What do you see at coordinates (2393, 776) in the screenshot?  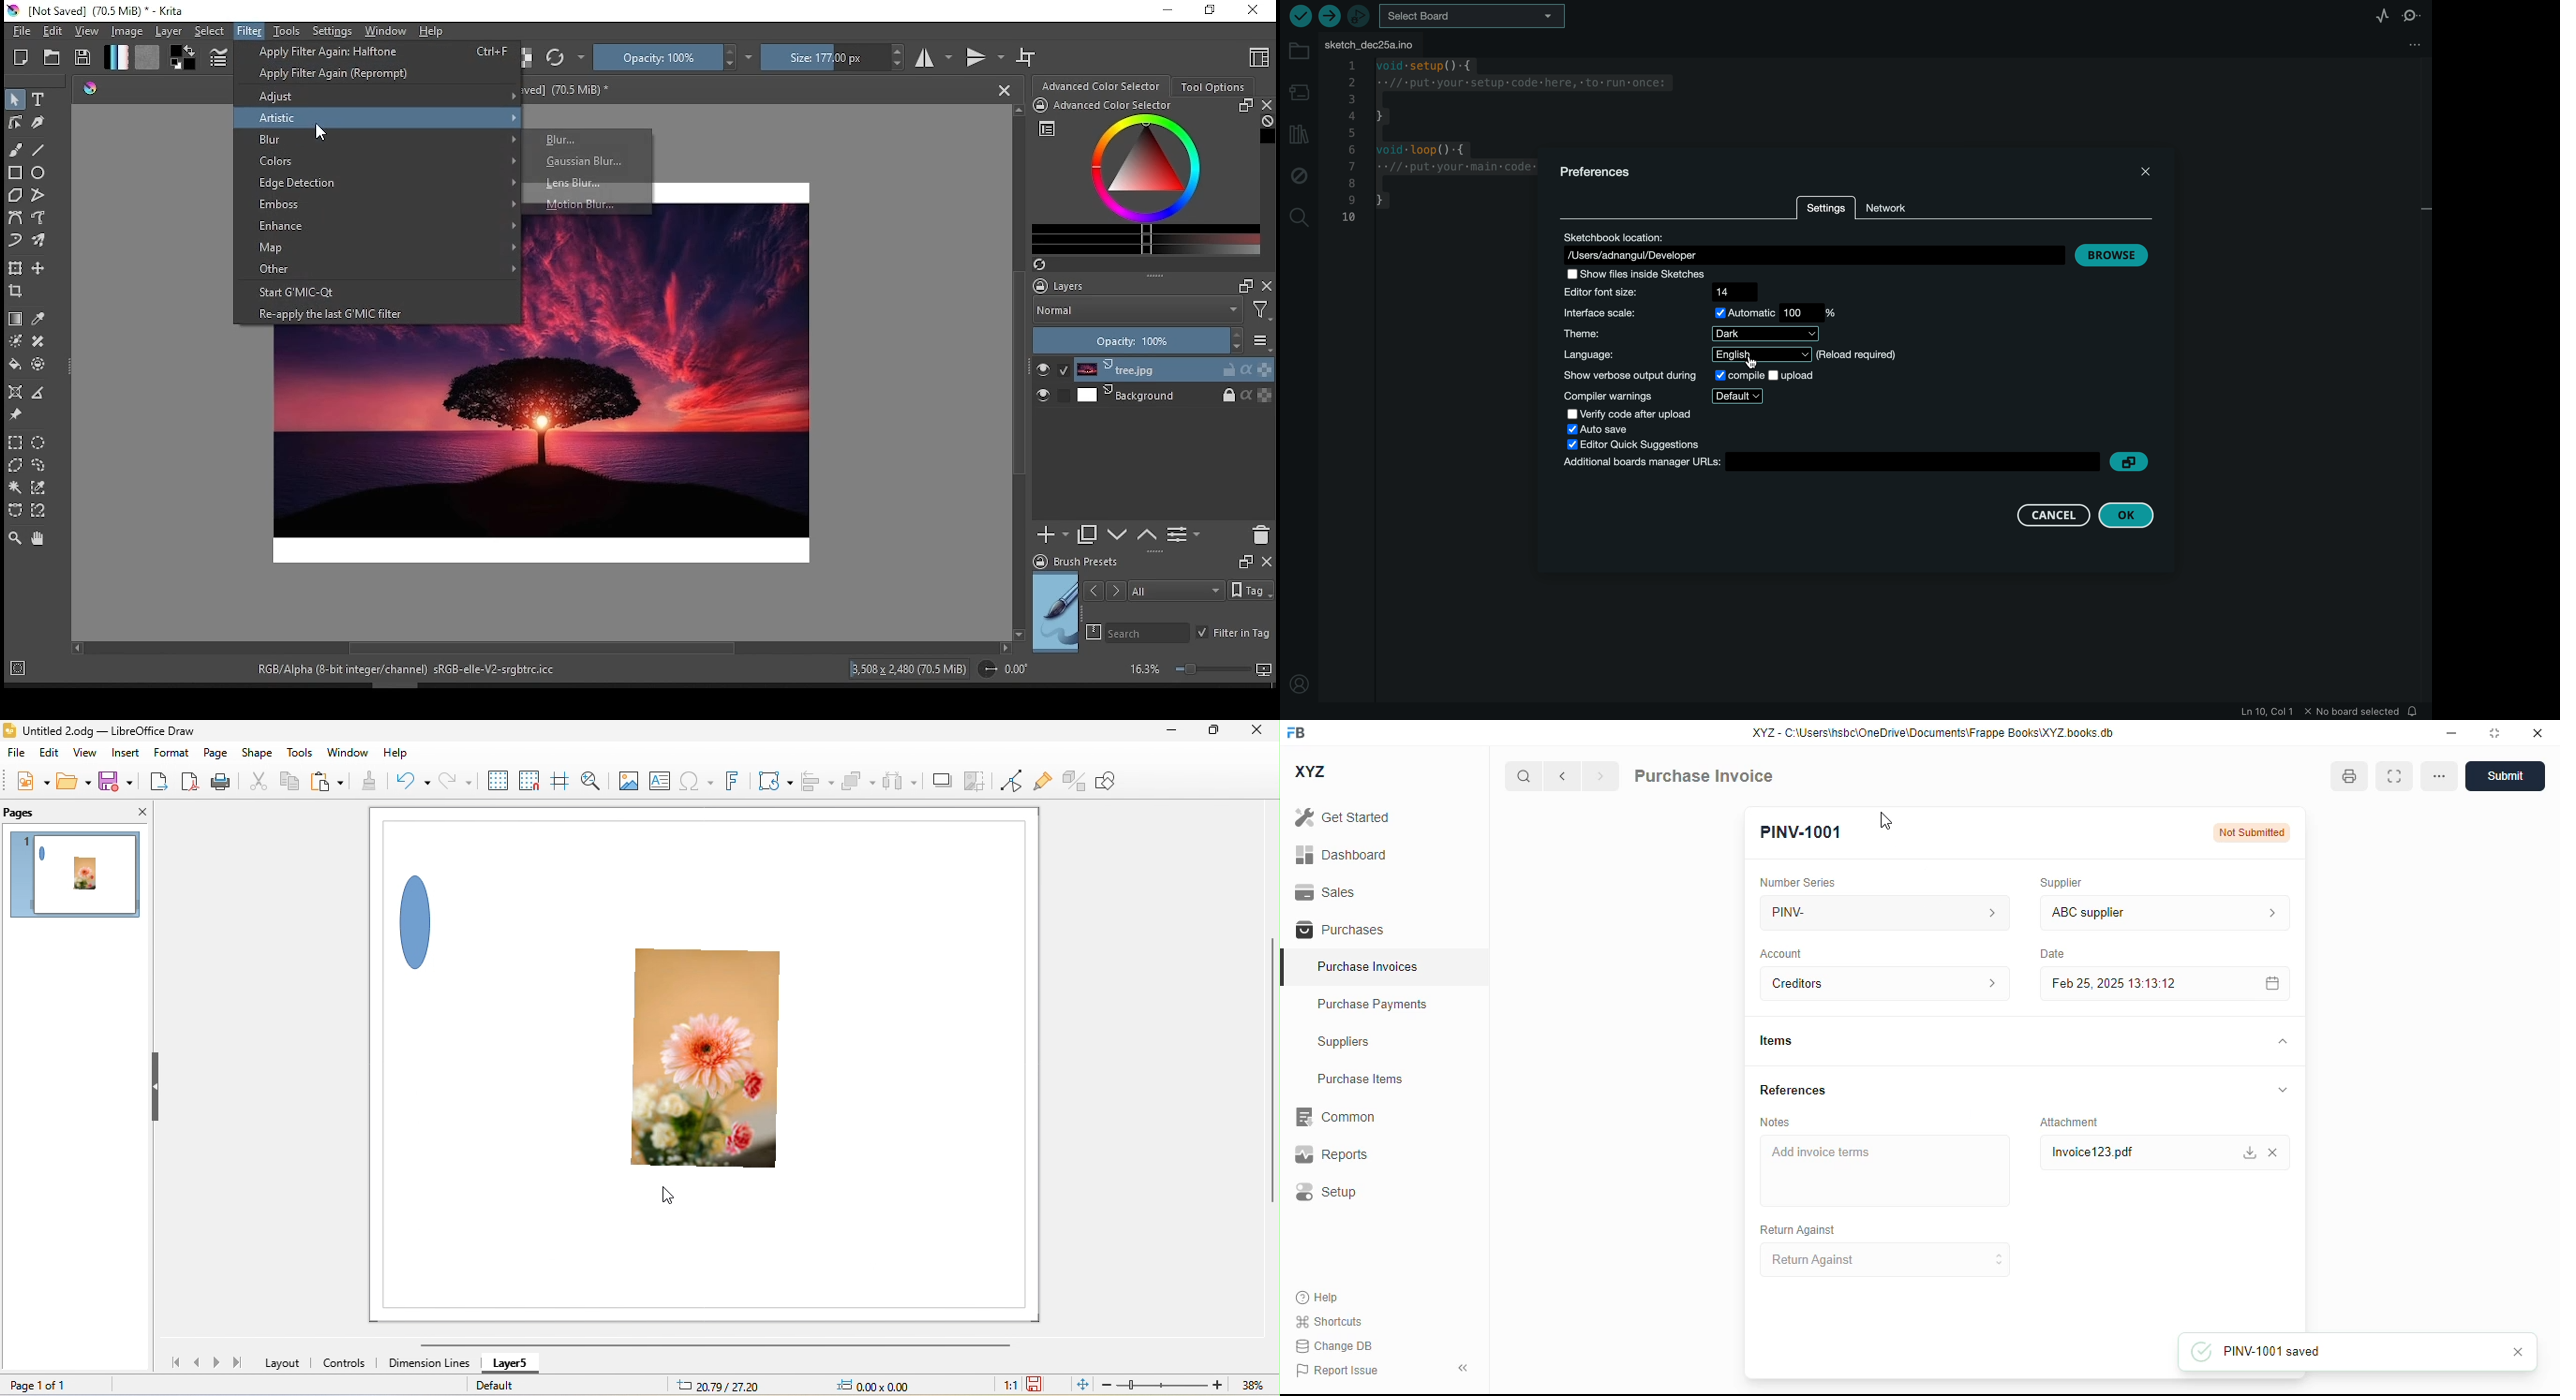 I see `toggle between form and full width` at bounding box center [2393, 776].